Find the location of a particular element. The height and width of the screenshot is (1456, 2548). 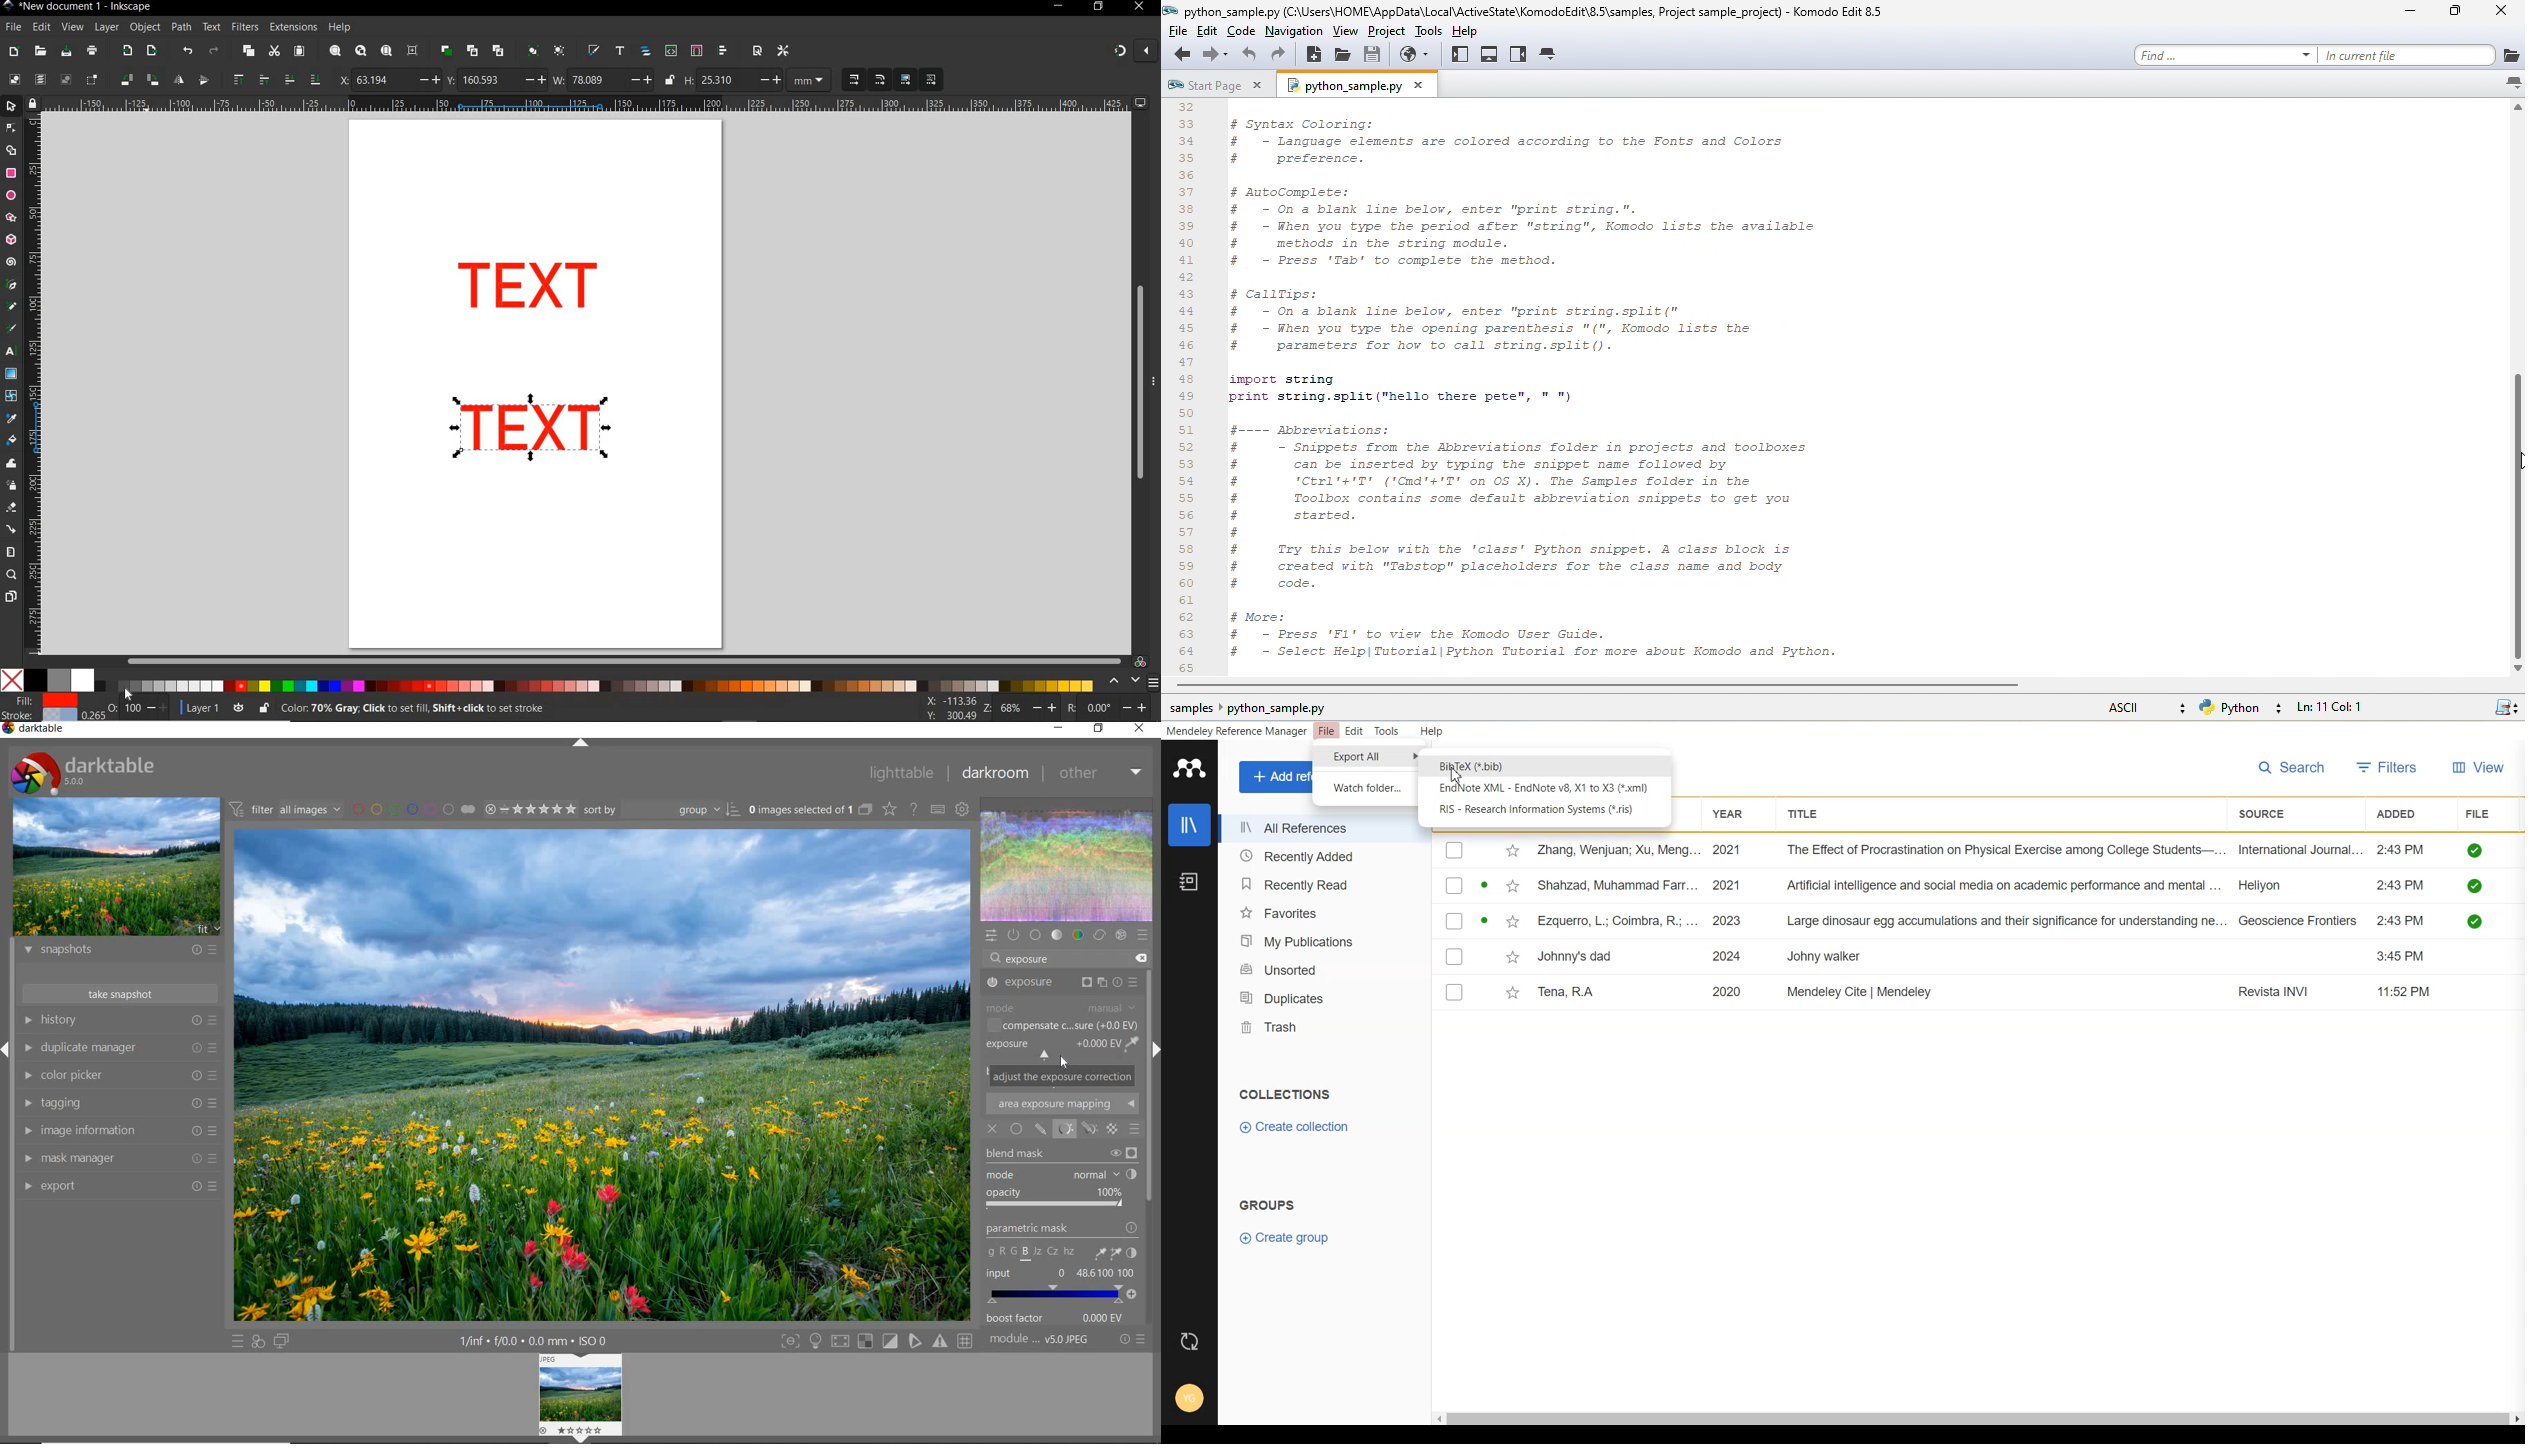

EndNote XML - EndNote v8, X1 to X3 (*xml) is located at coordinates (1543, 788).